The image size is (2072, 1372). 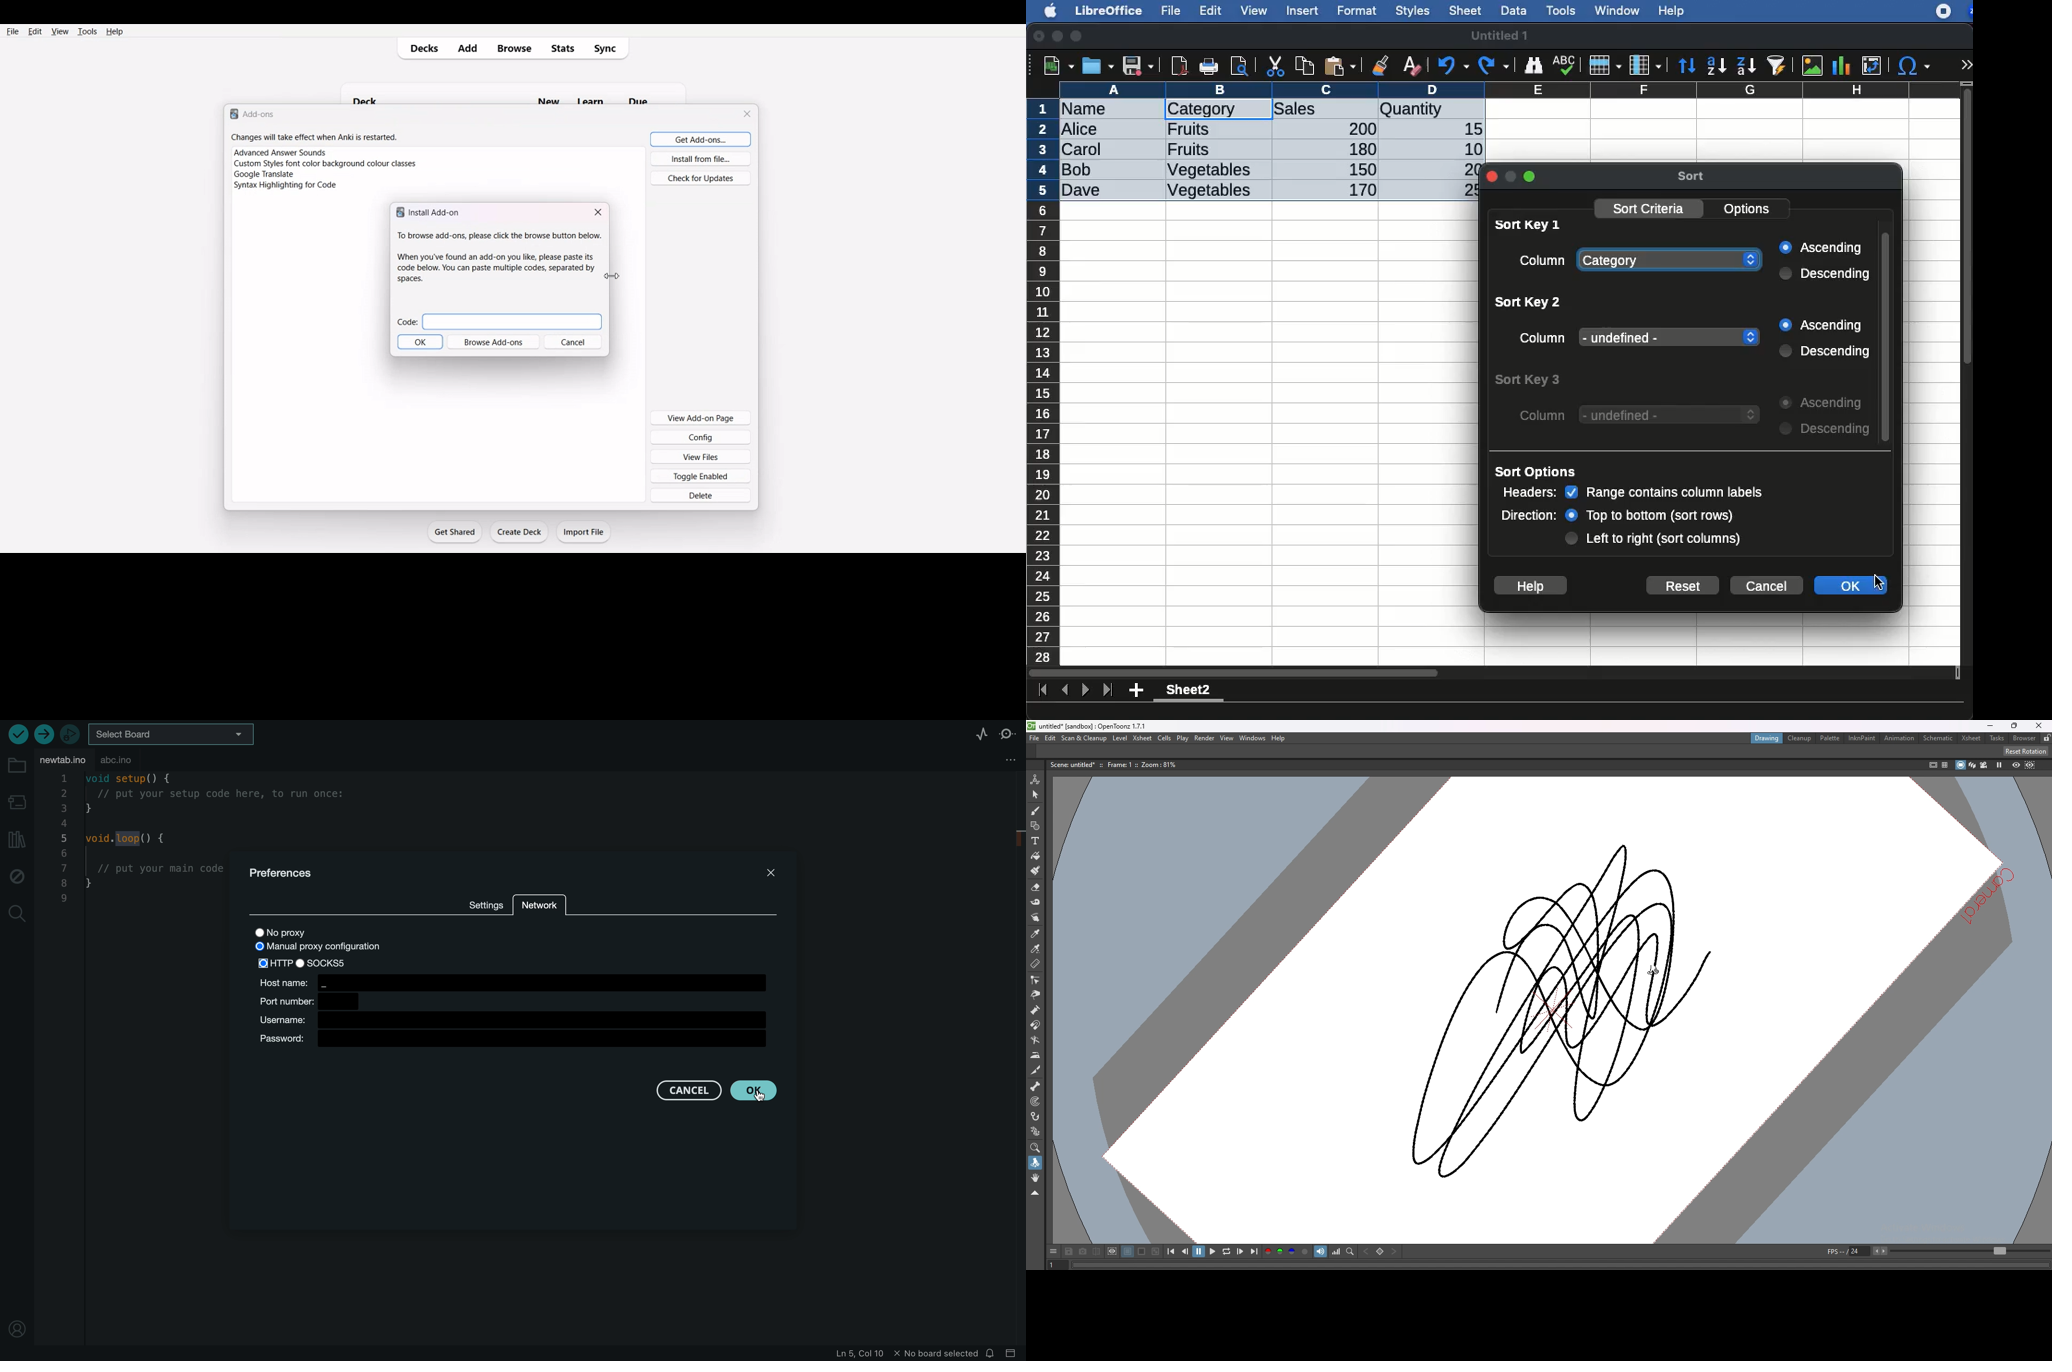 What do you see at coordinates (1035, 1010) in the screenshot?
I see `pump` at bounding box center [1035, 1010].